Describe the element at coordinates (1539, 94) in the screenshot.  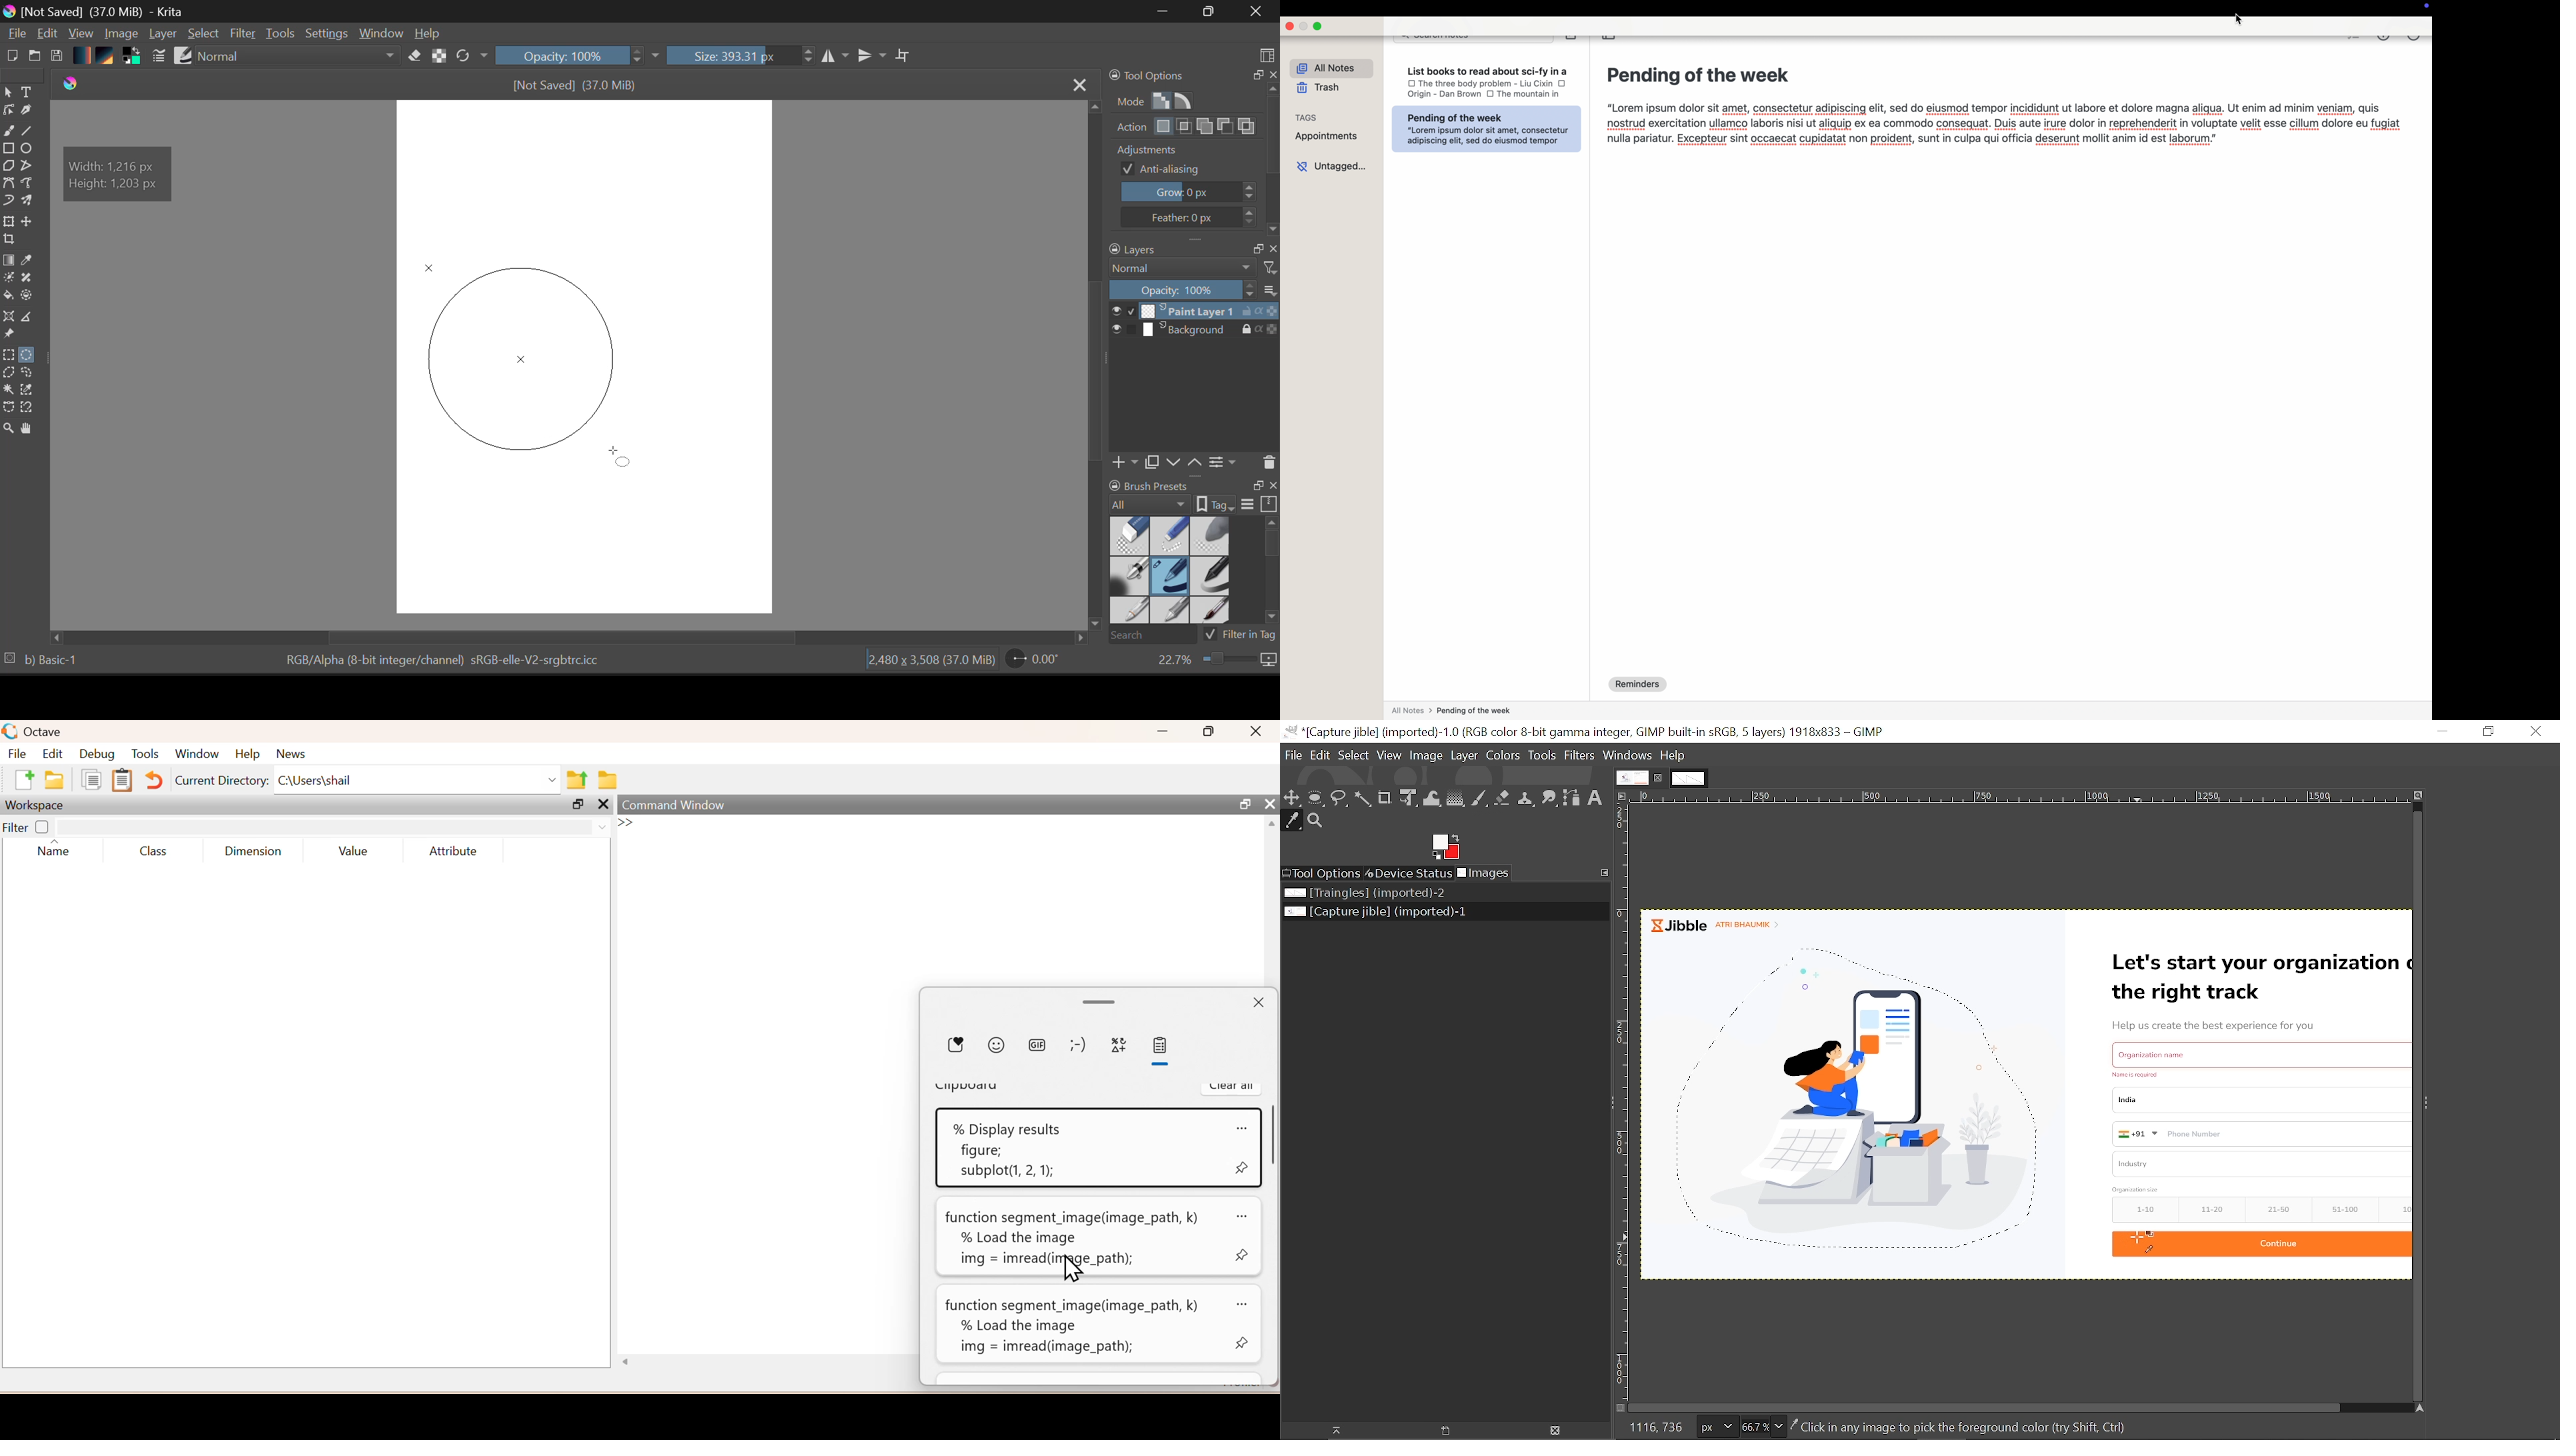
I see `the mountyain in` at that location.